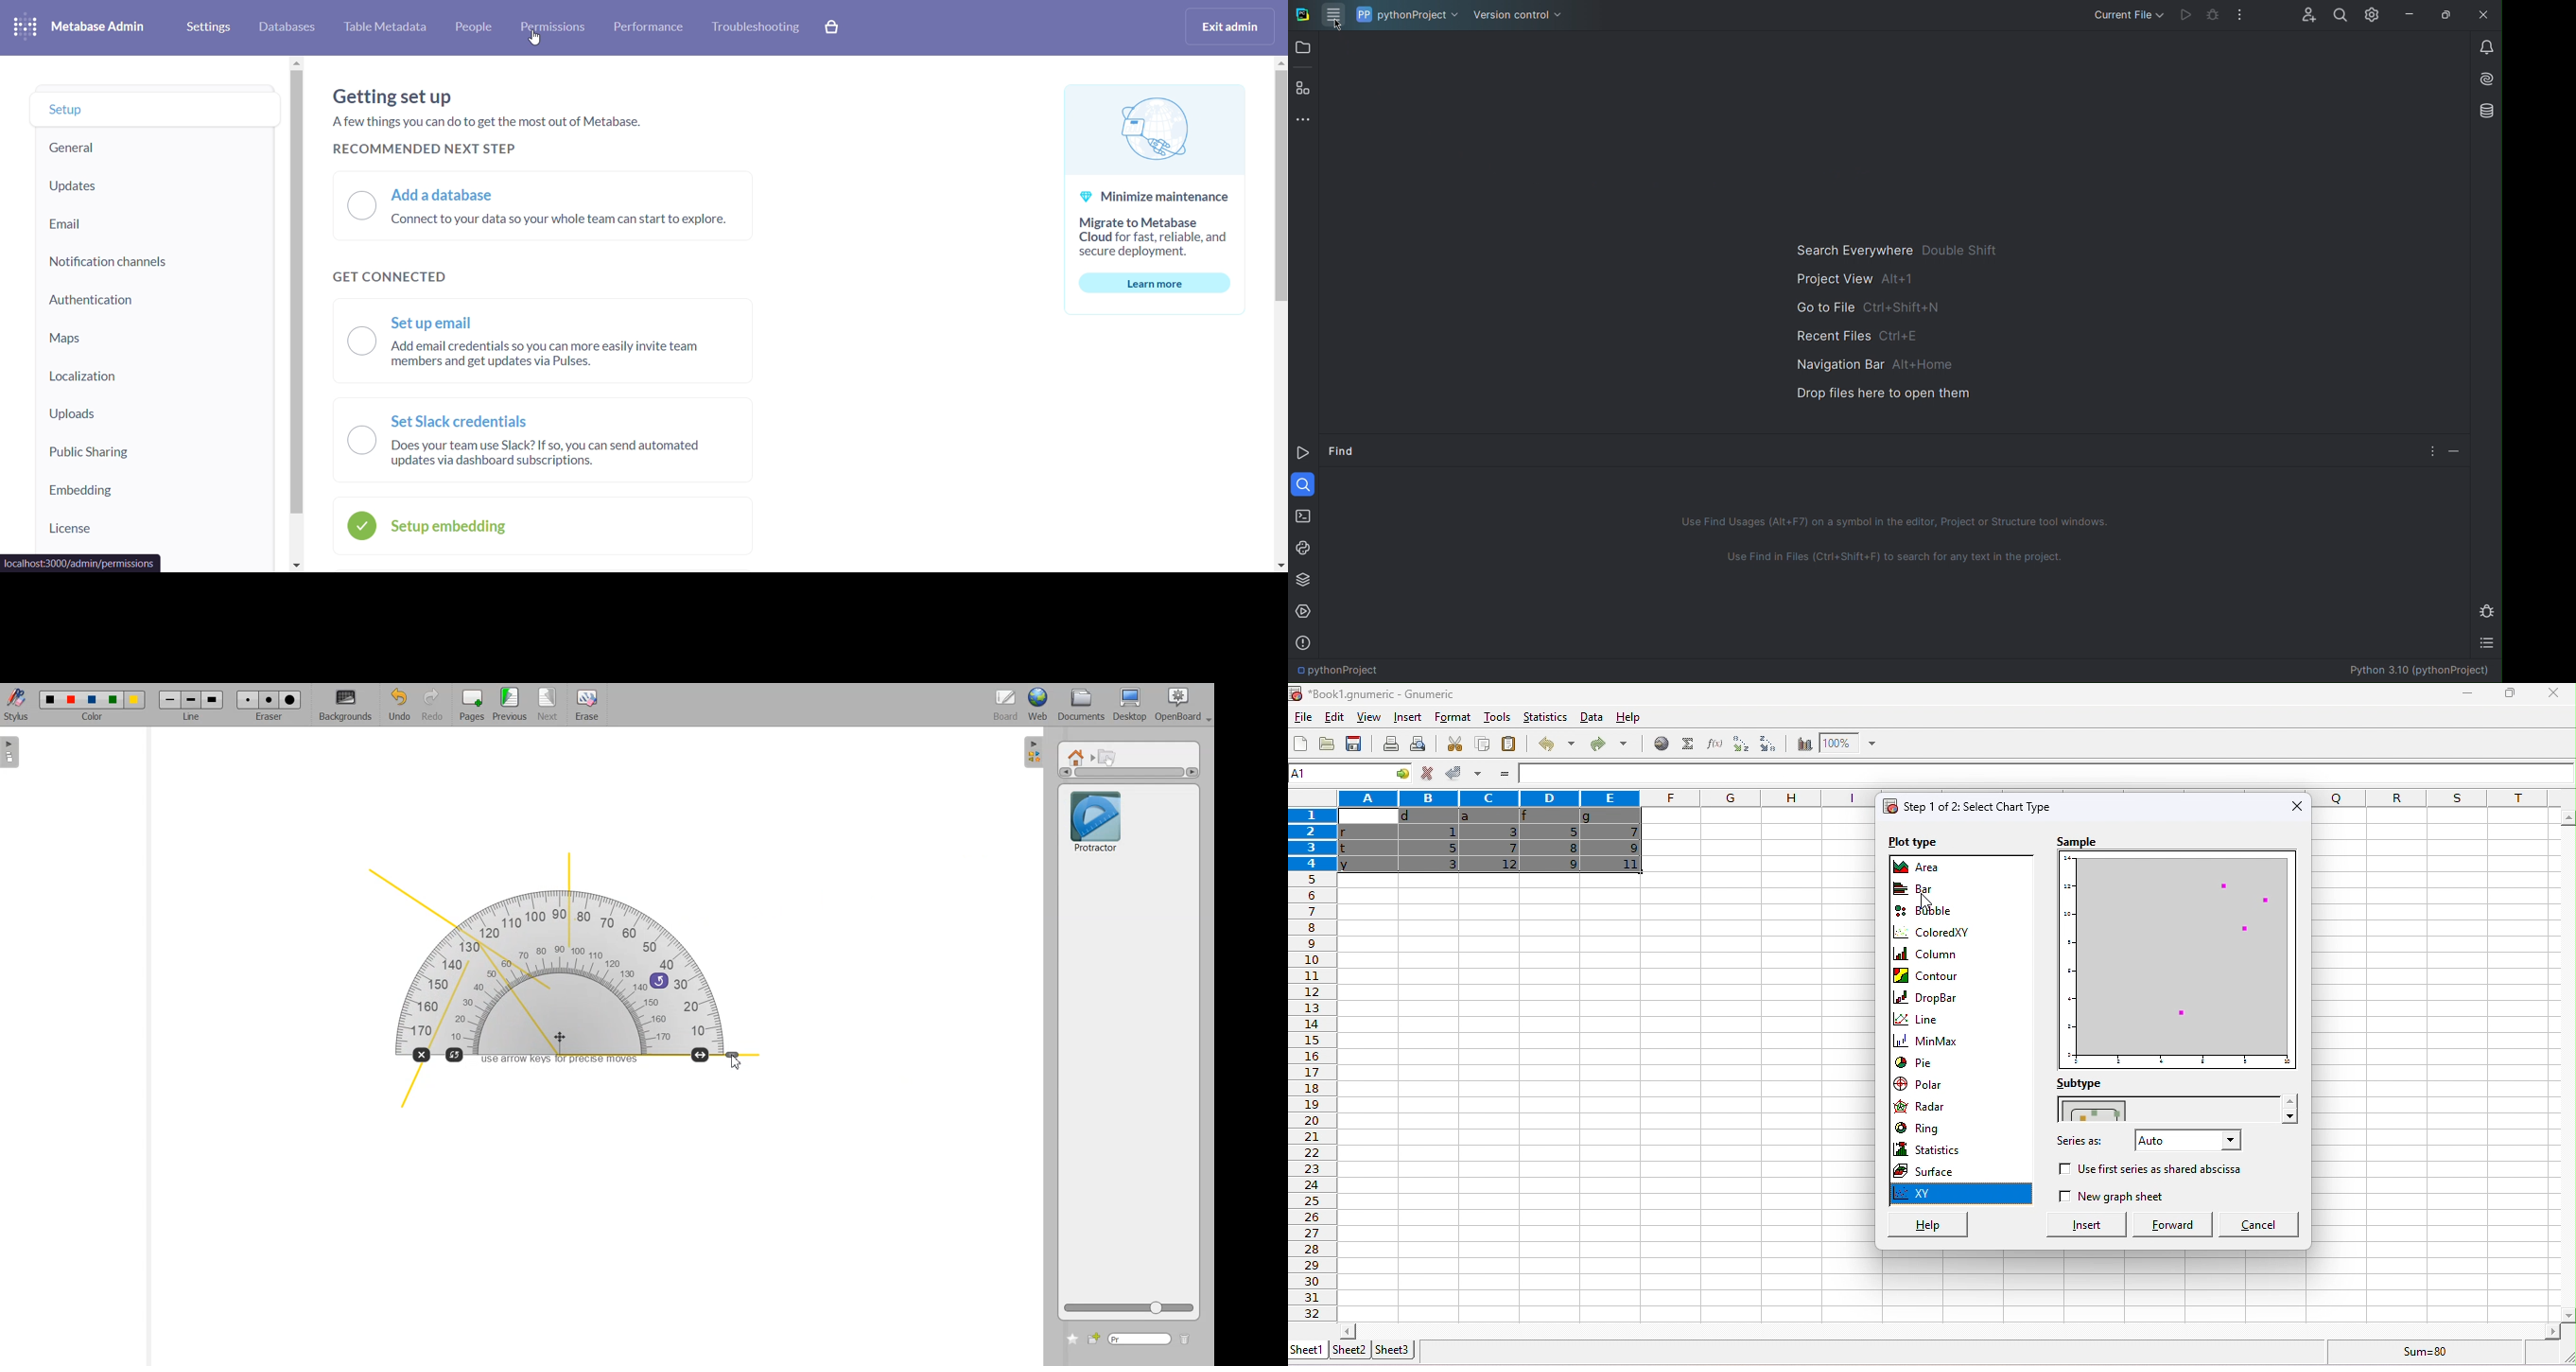 This screenshot has width=2576, height=1372. What do you see at coordinates (2371, 15) in the screenshot?
I see `Settings` at bounding box center [2371, 15].